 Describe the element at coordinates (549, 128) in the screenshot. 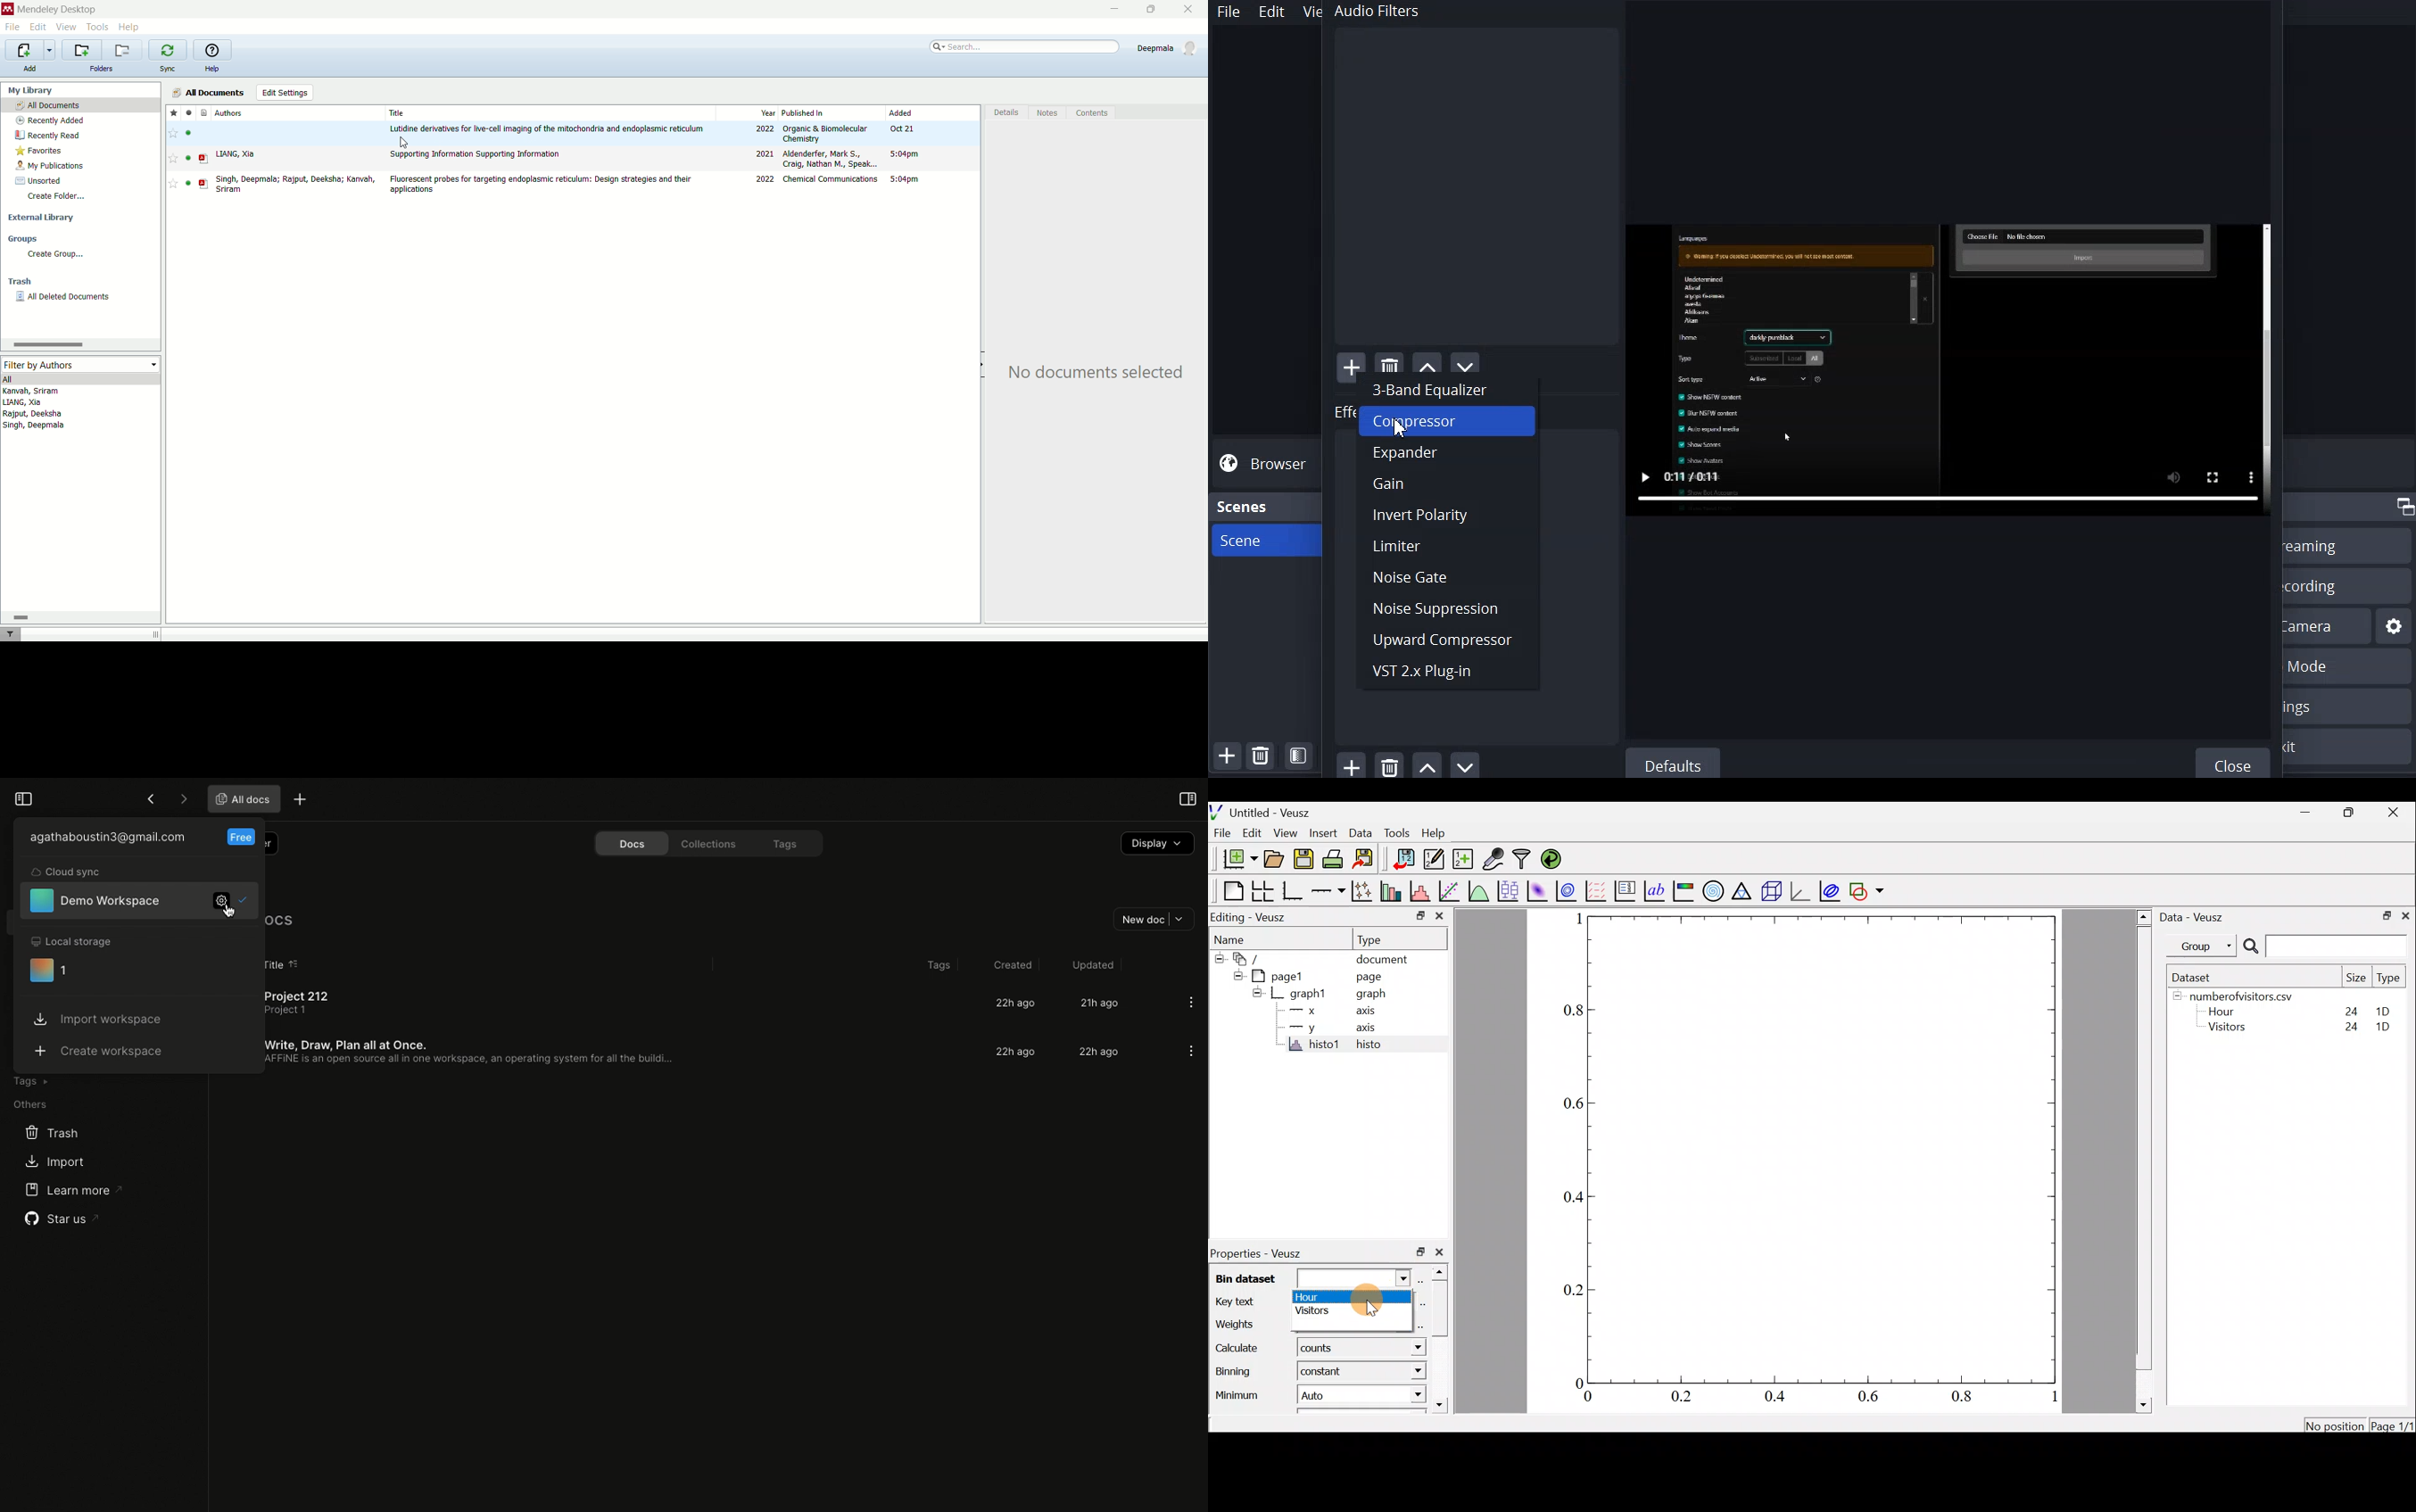

I see `Lutidine derivatives for live-cell imaging of the mitochondria and edoplasmic reticulum` at that location.